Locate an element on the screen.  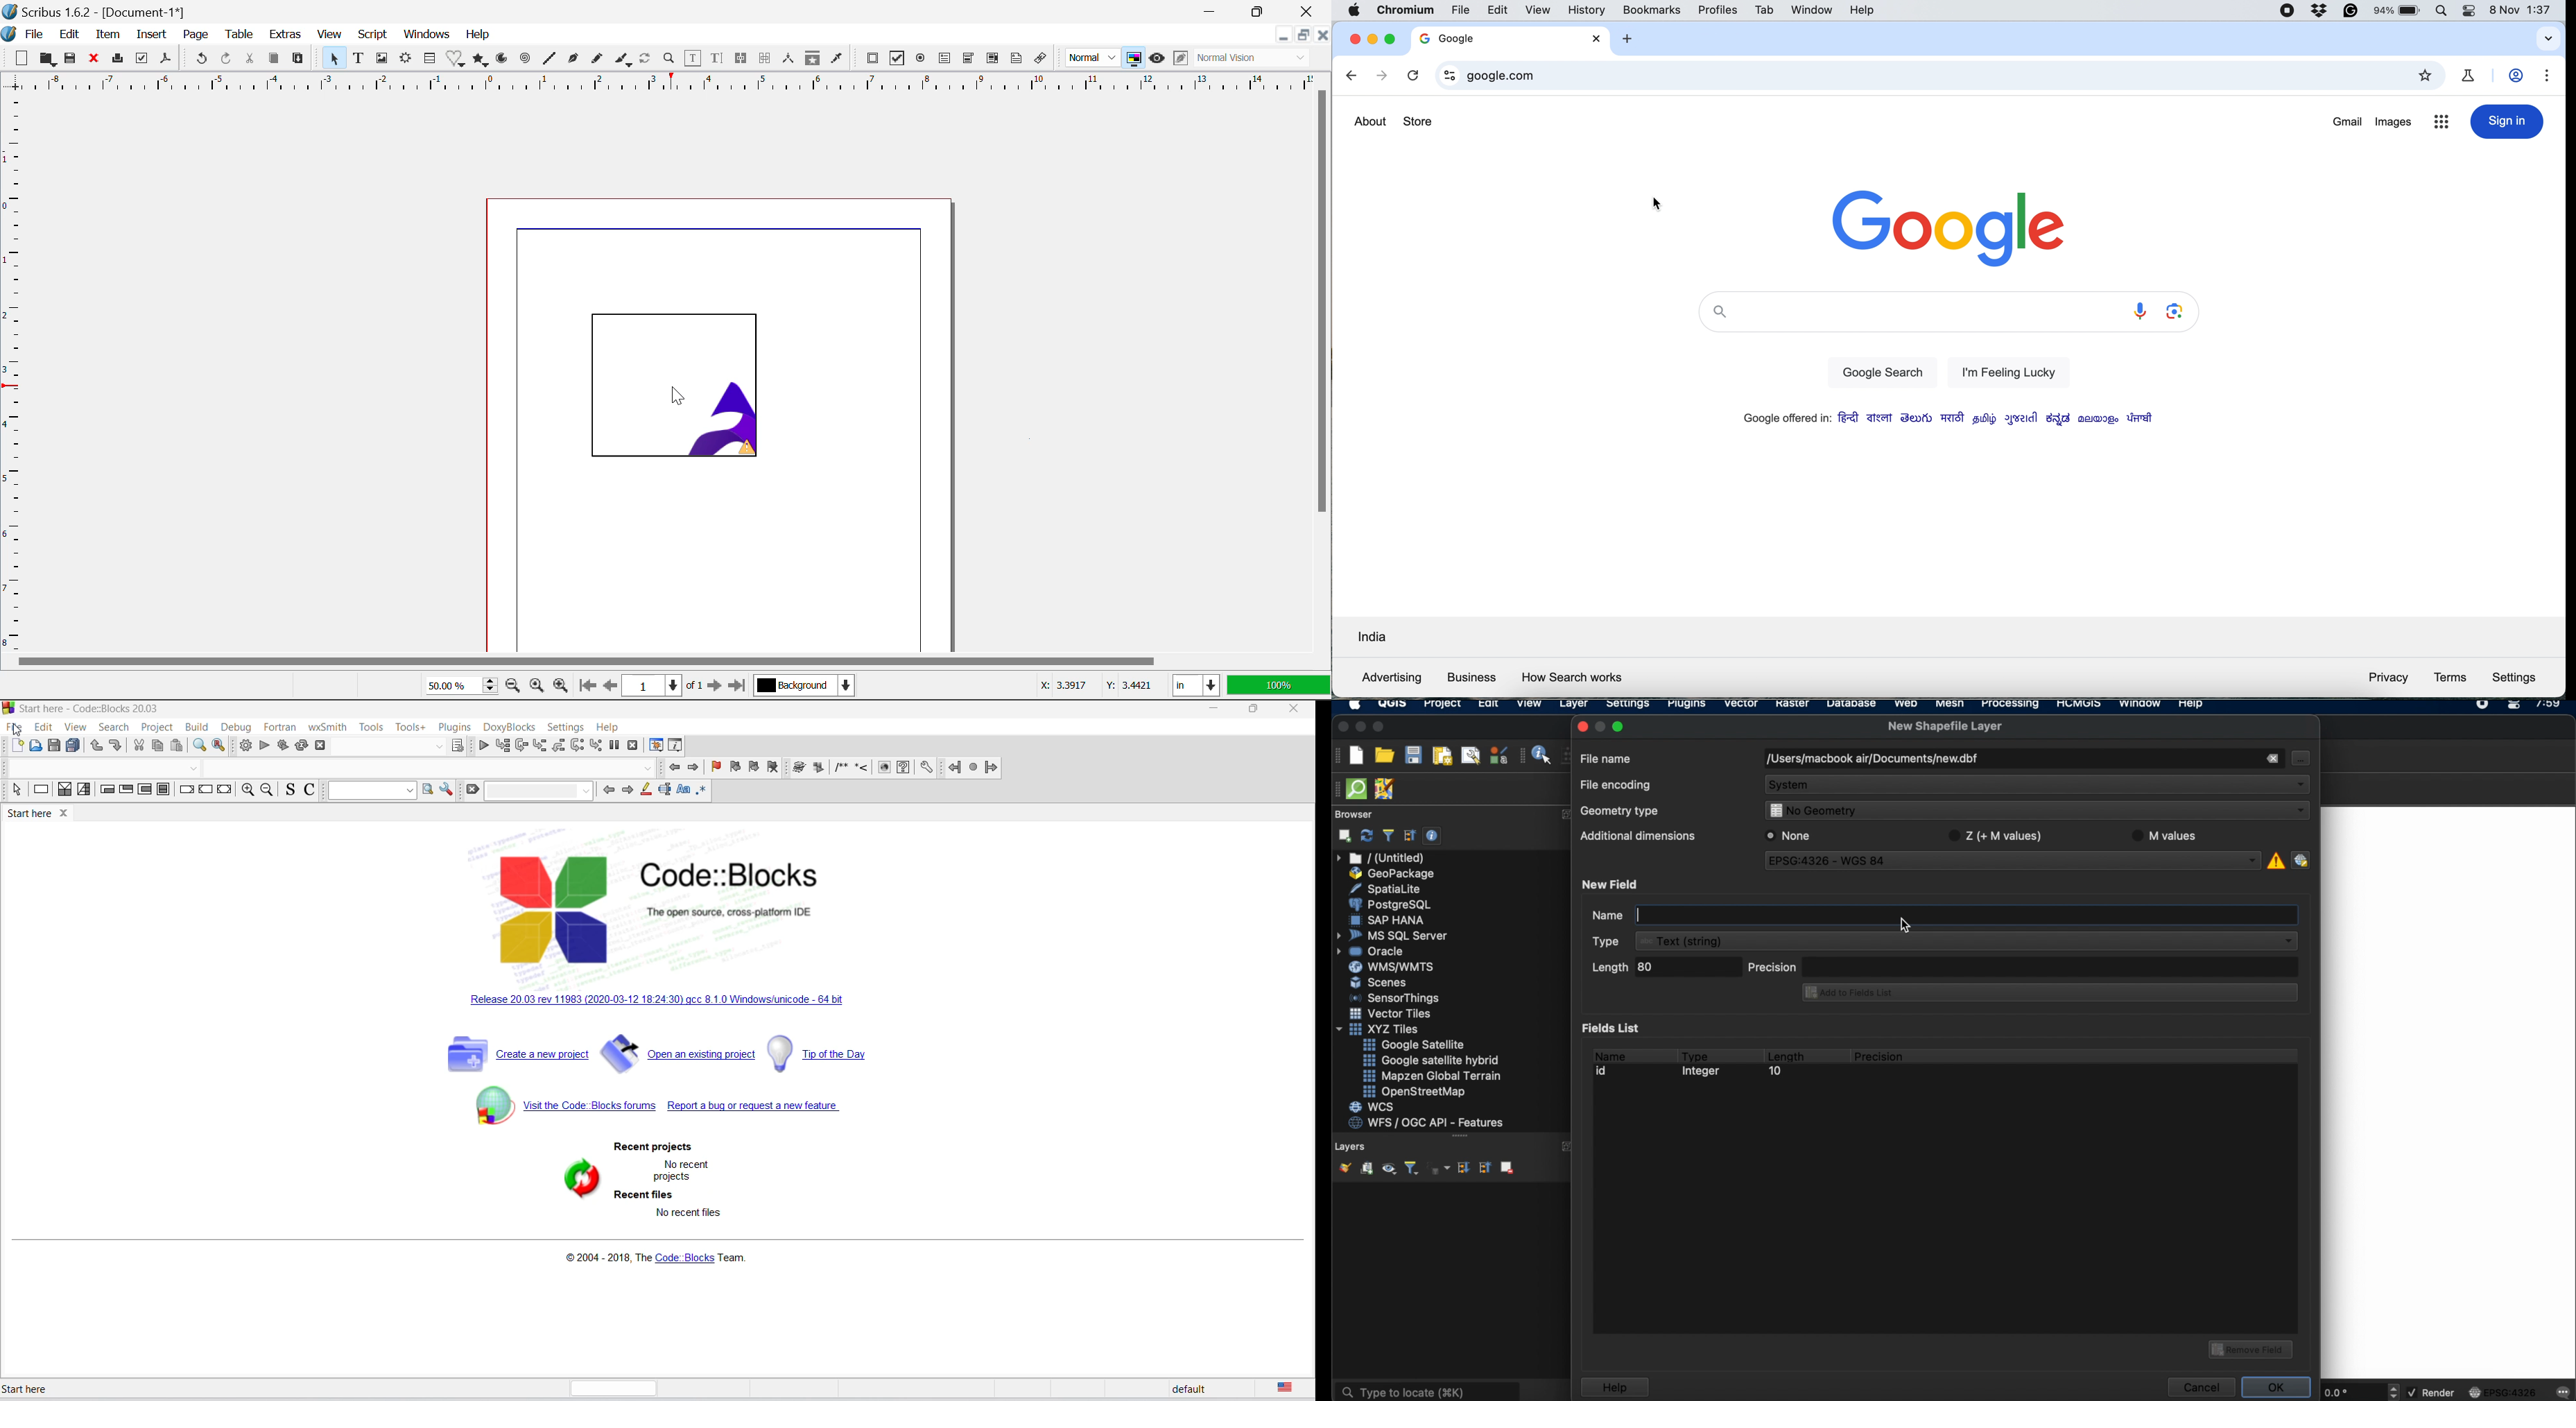
Restore Down is located at coordinates (1283, 35).